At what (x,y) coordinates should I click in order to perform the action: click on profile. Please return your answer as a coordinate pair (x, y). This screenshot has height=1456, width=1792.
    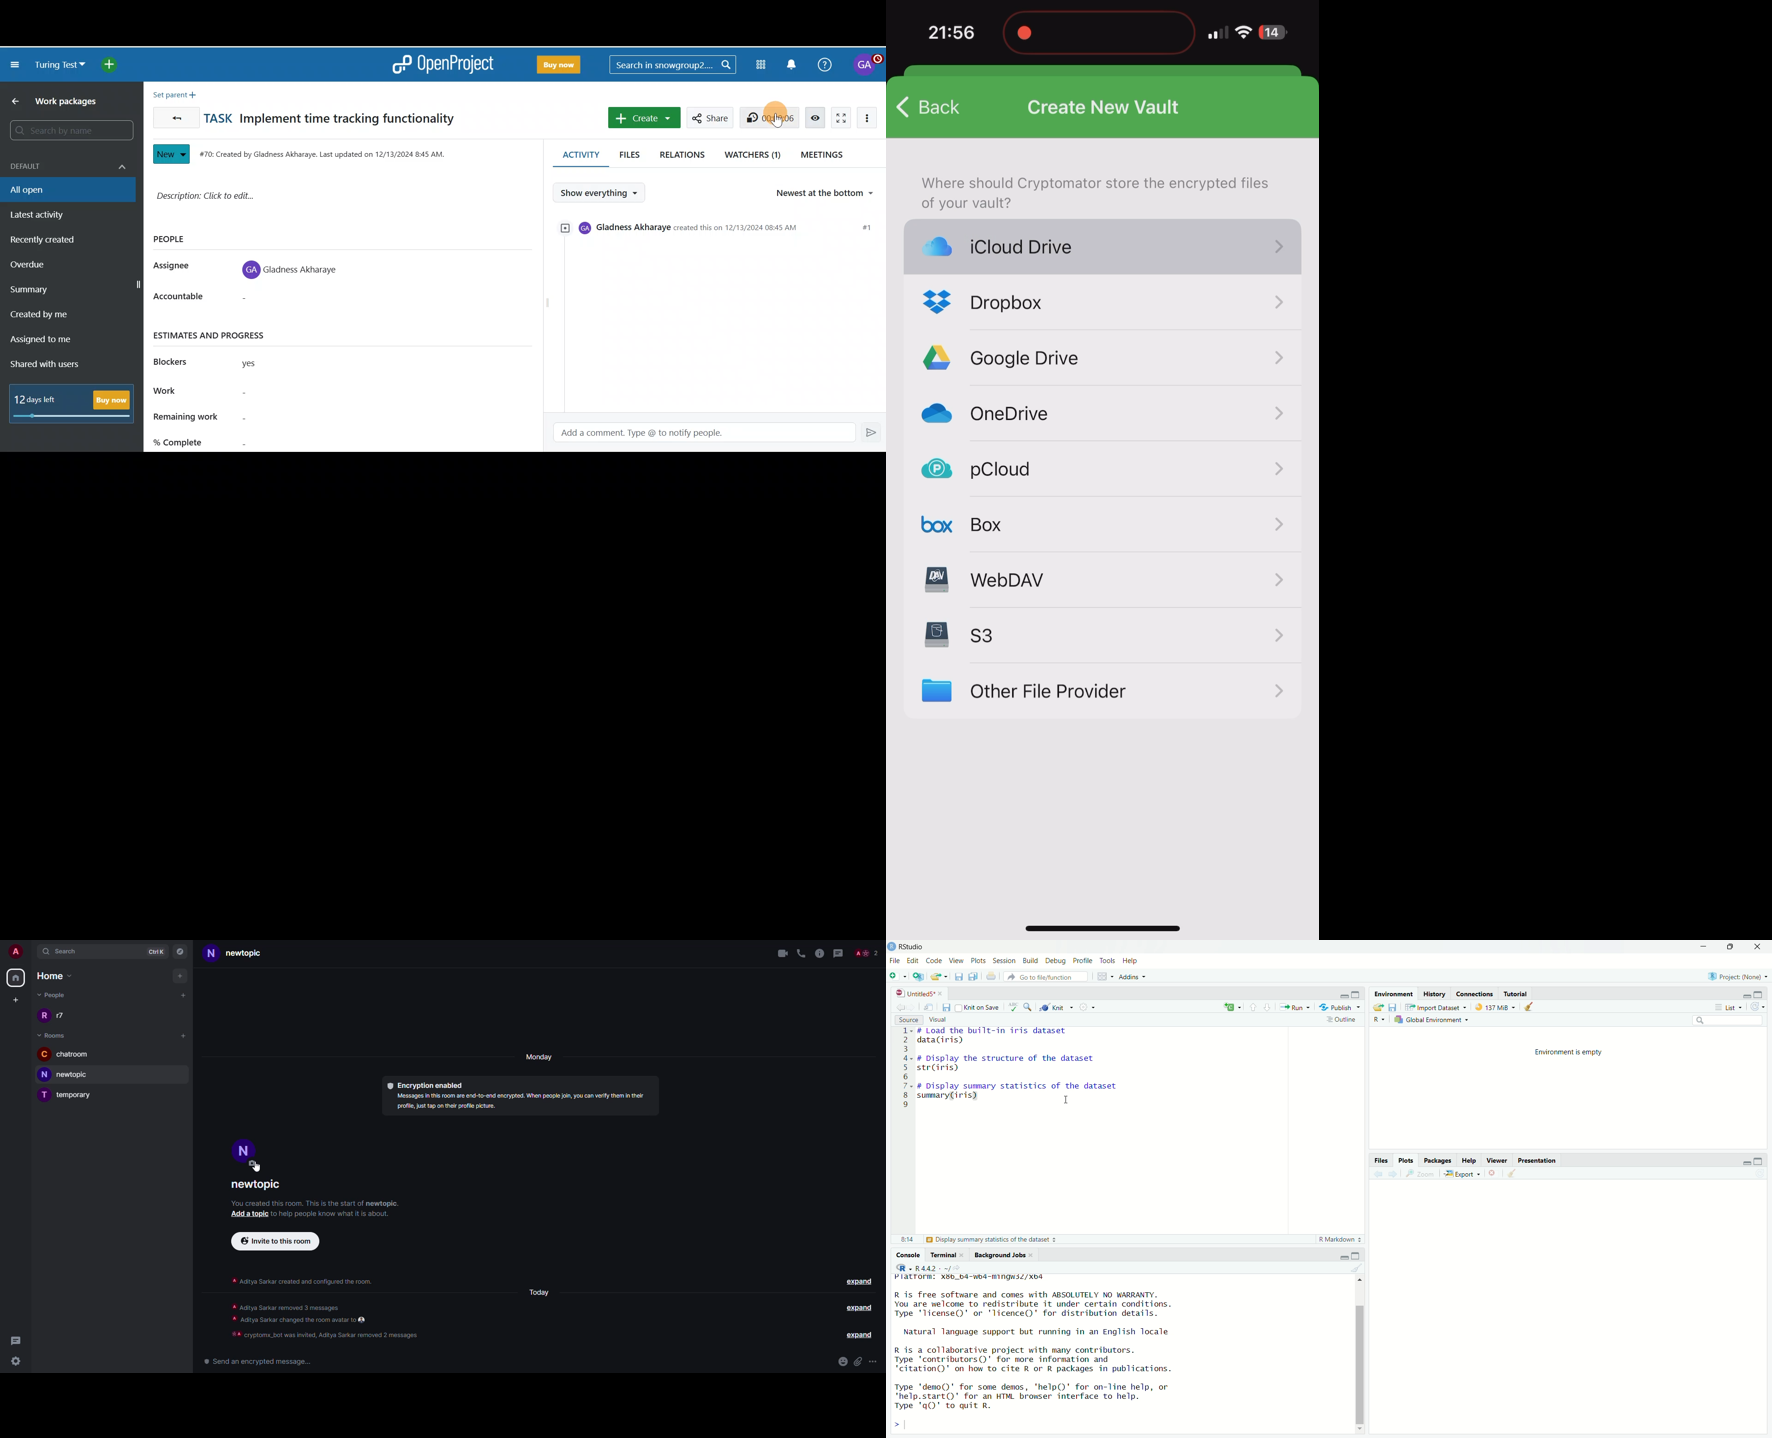
    Looking at the image, I should click on (246, 1149).